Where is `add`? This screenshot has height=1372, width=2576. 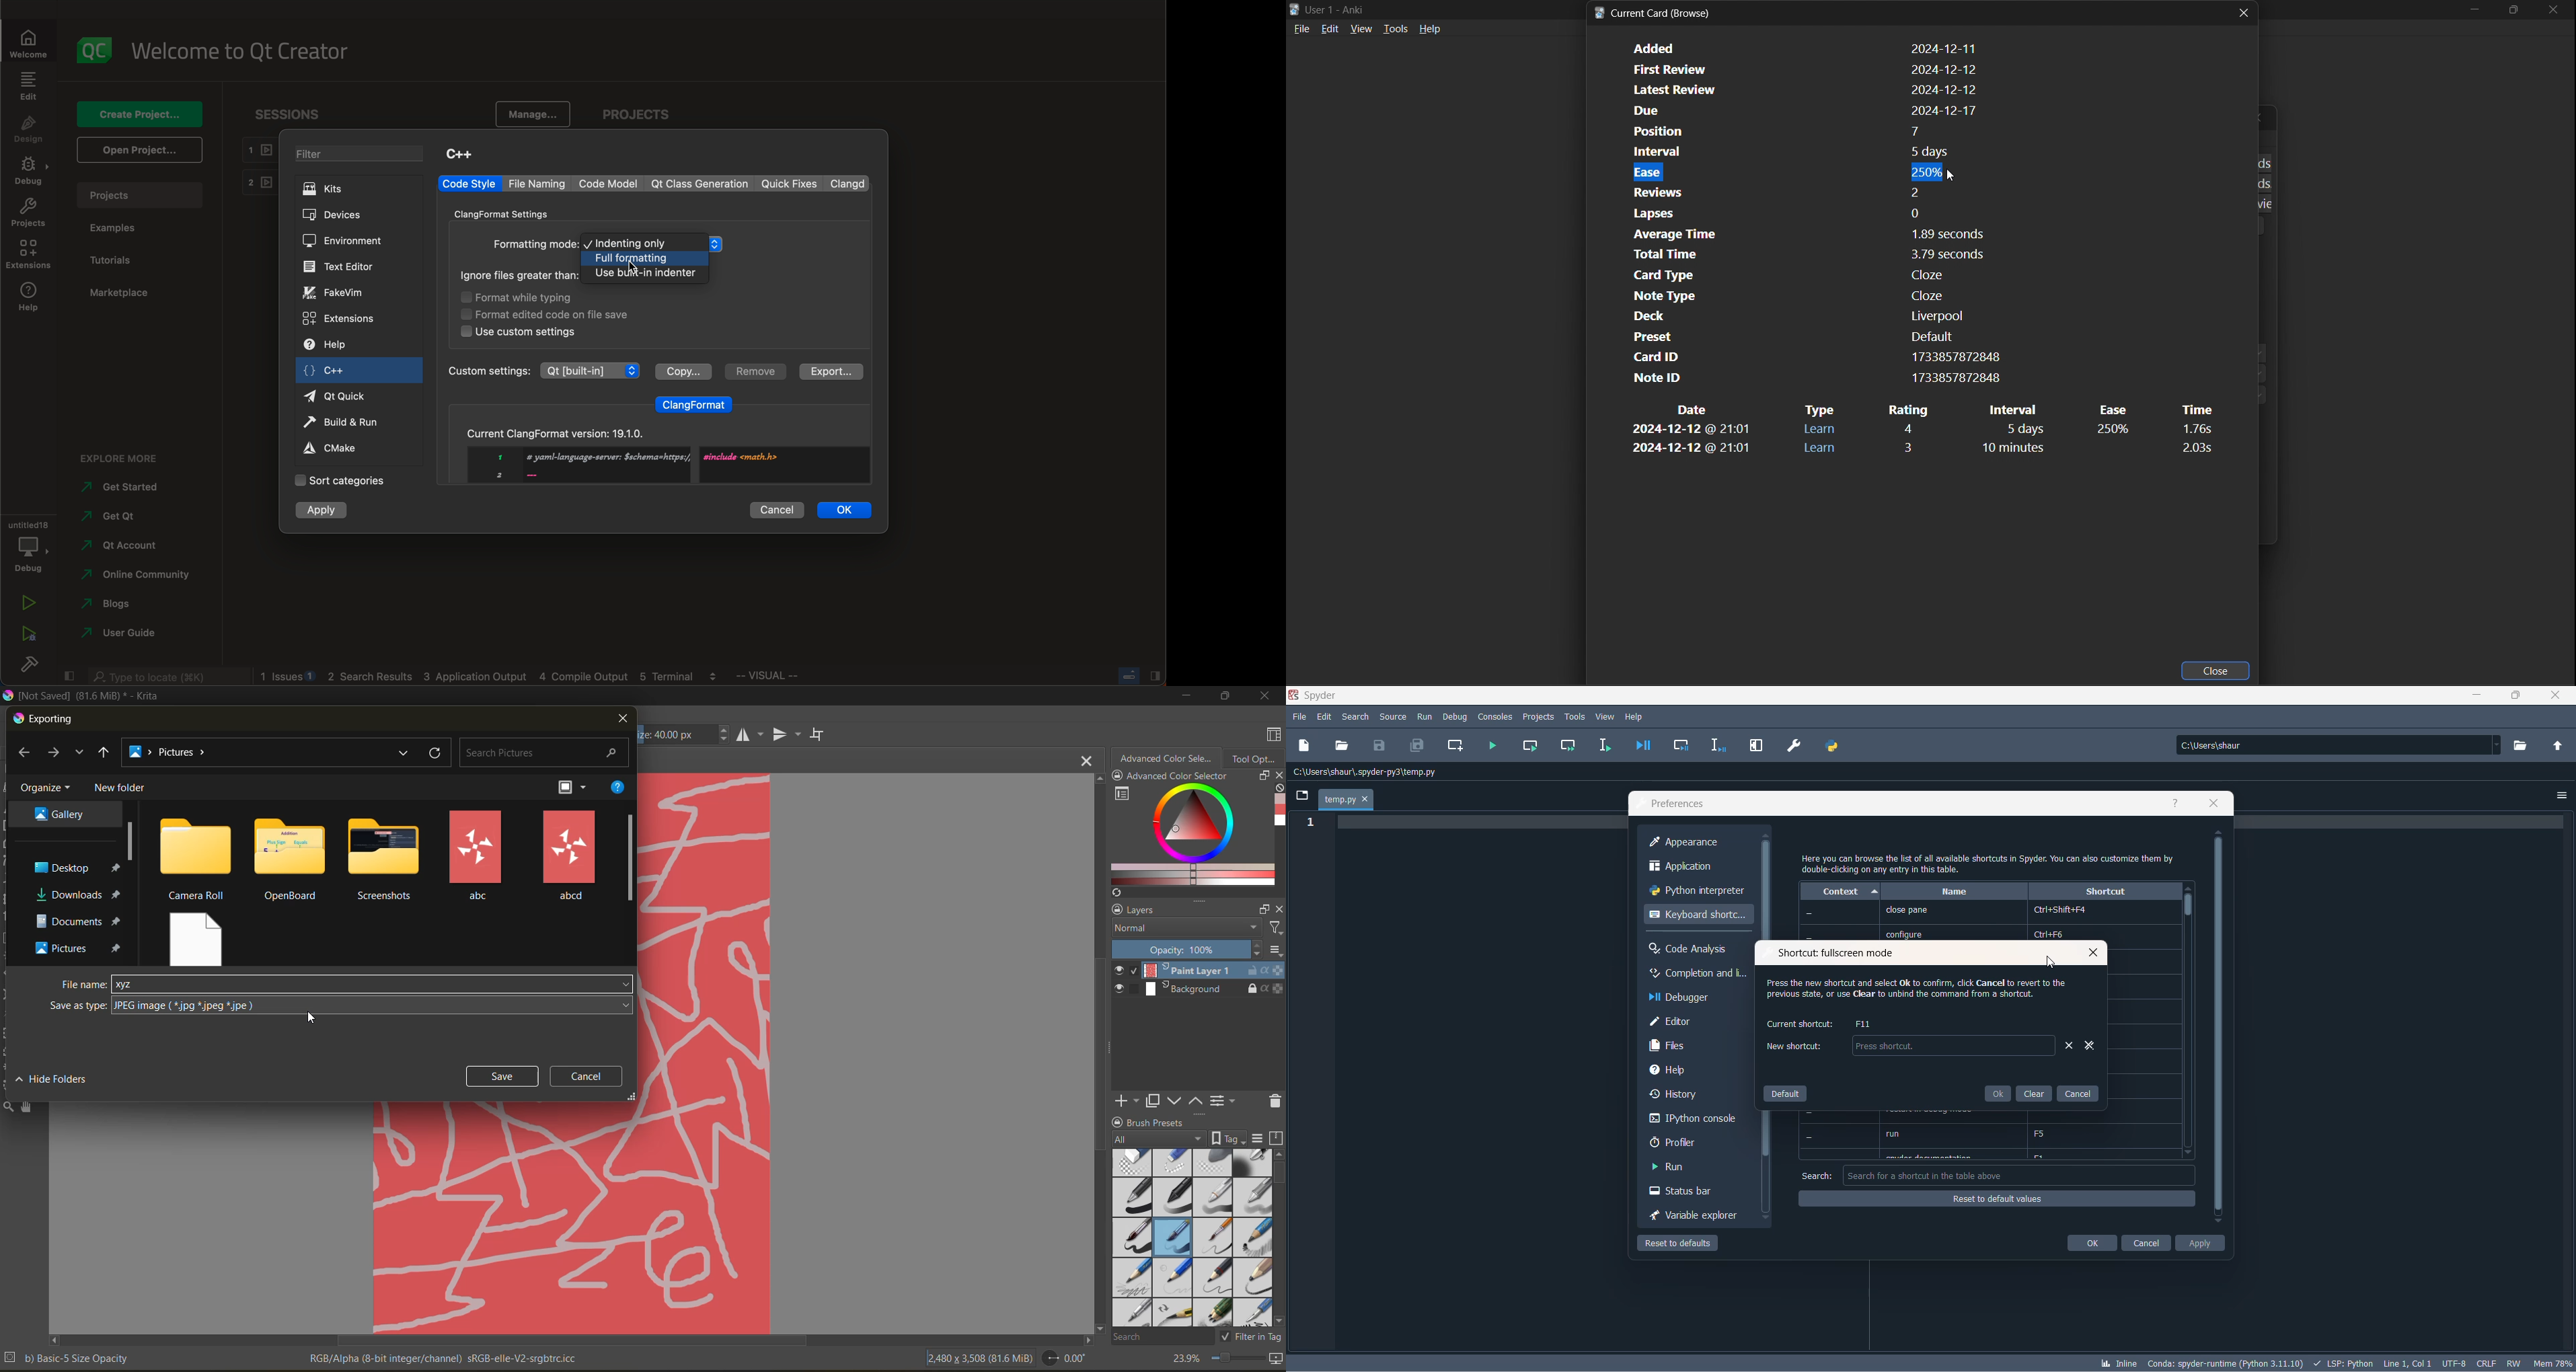
add is located at coordinates (1125, 1100).